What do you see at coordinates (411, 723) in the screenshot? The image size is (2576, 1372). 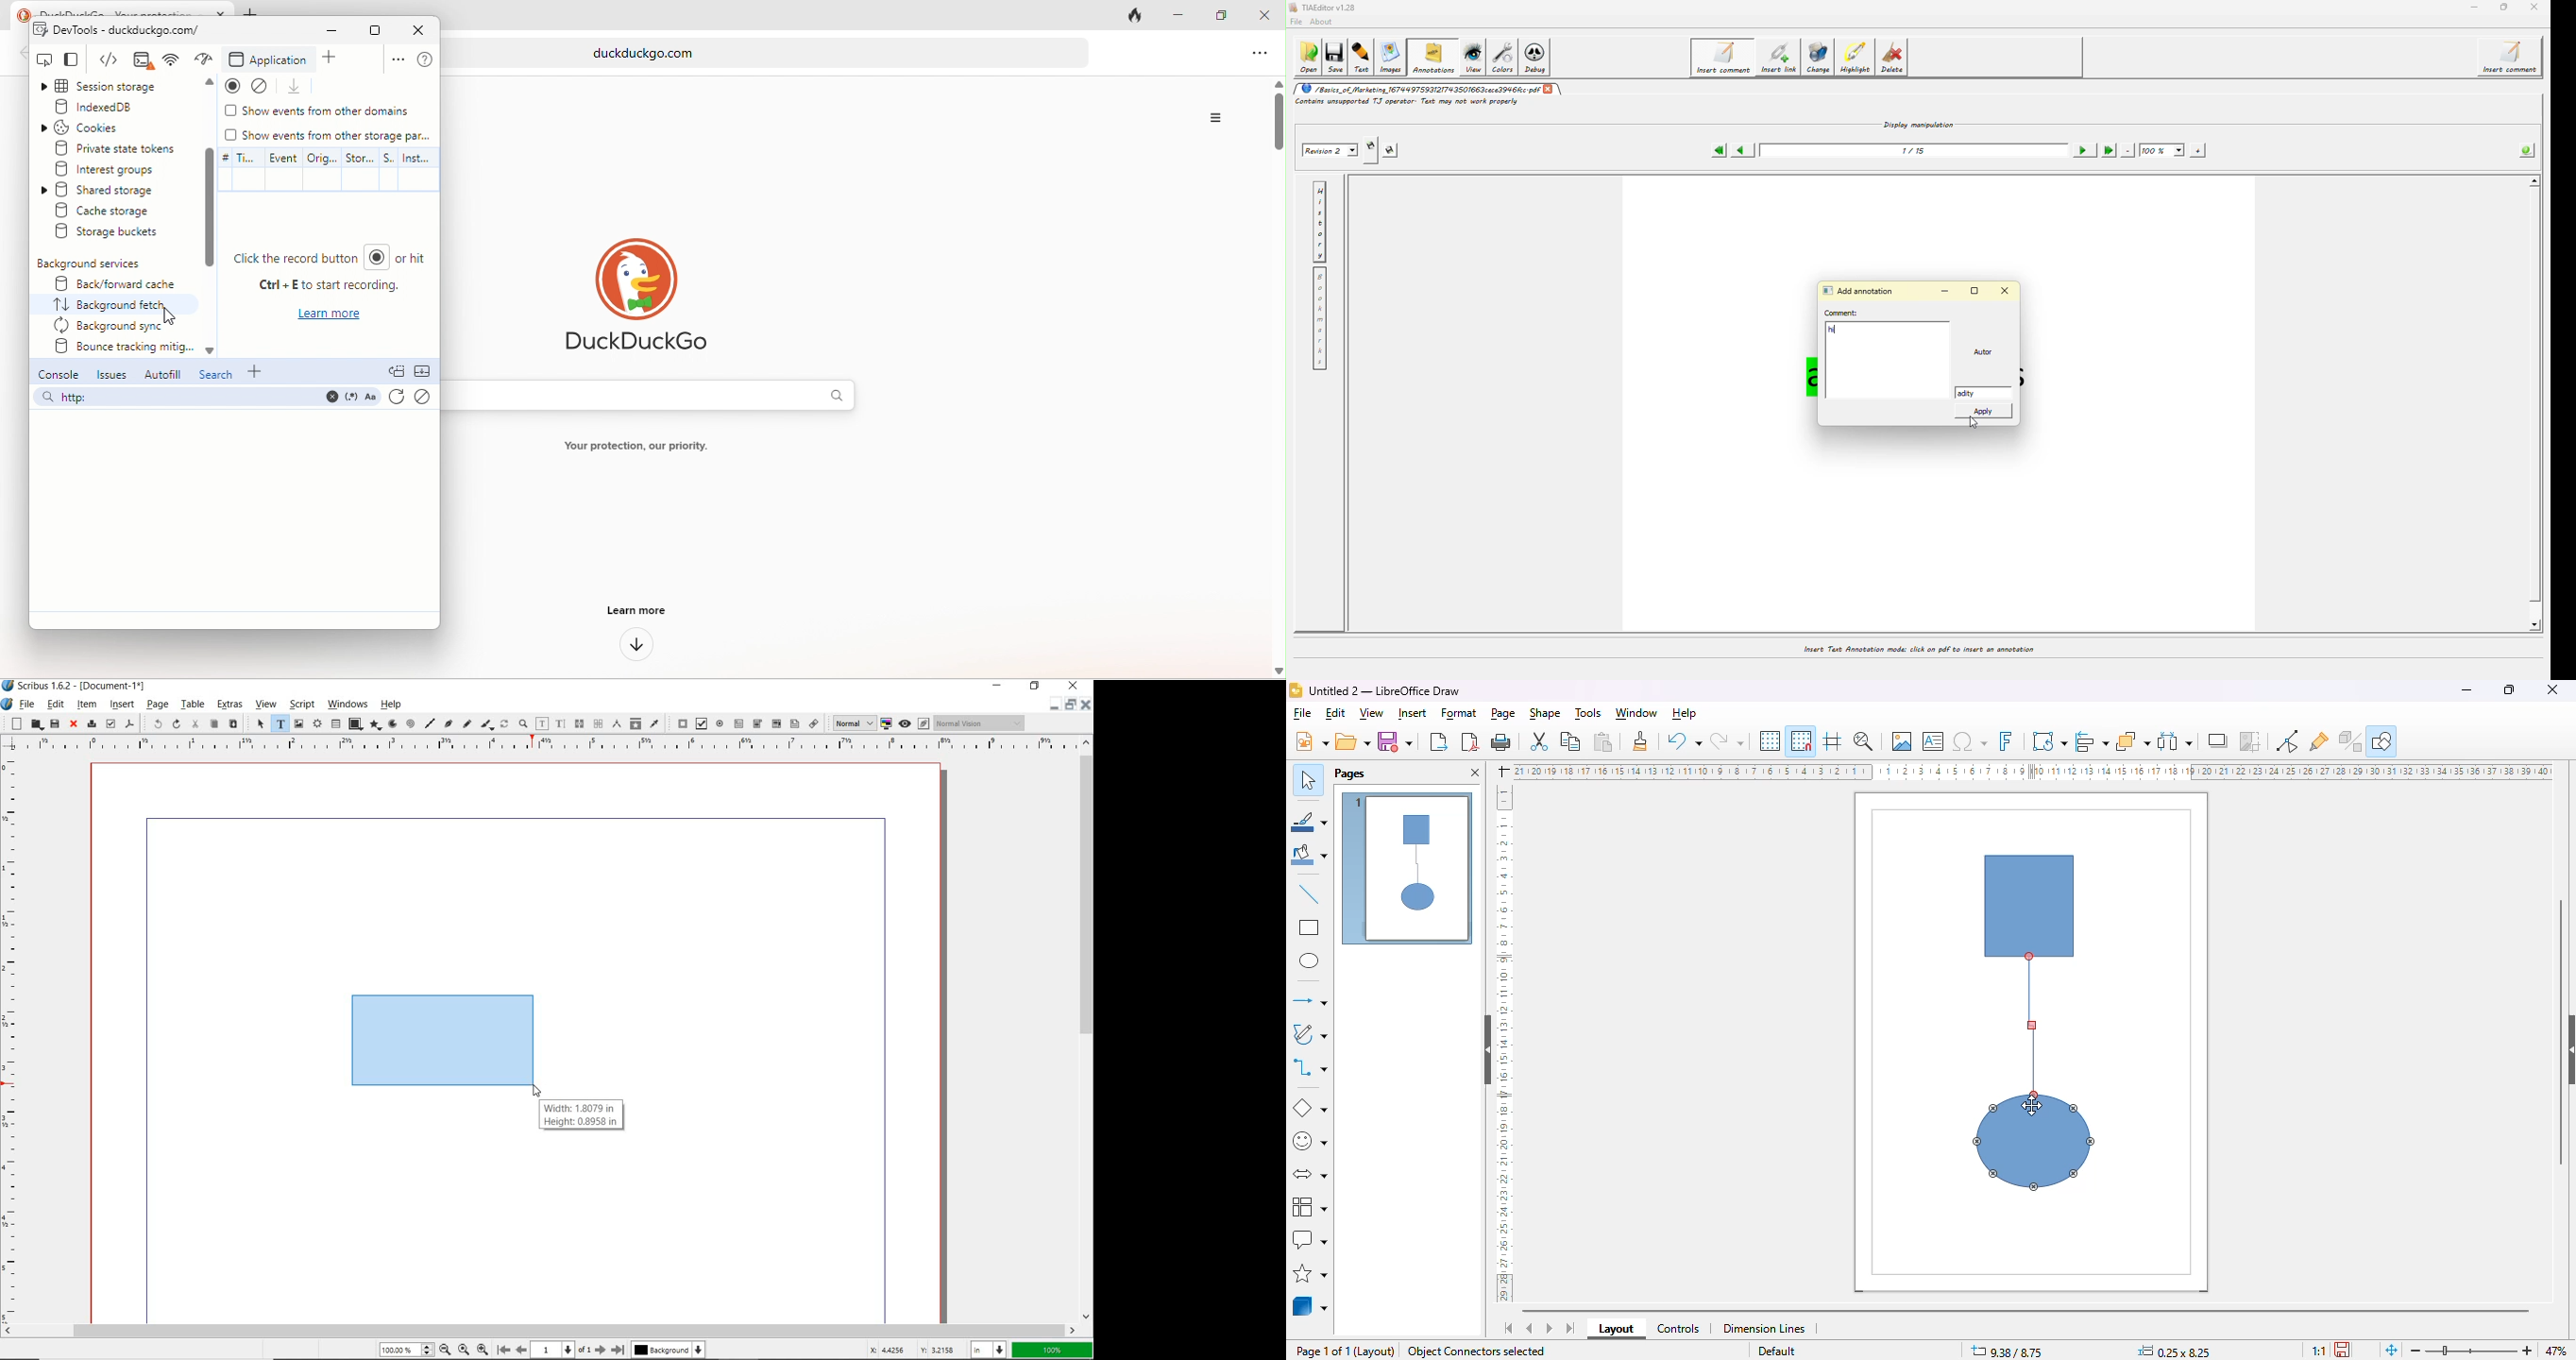 I see `spiral` at bounding box center [411, 723].